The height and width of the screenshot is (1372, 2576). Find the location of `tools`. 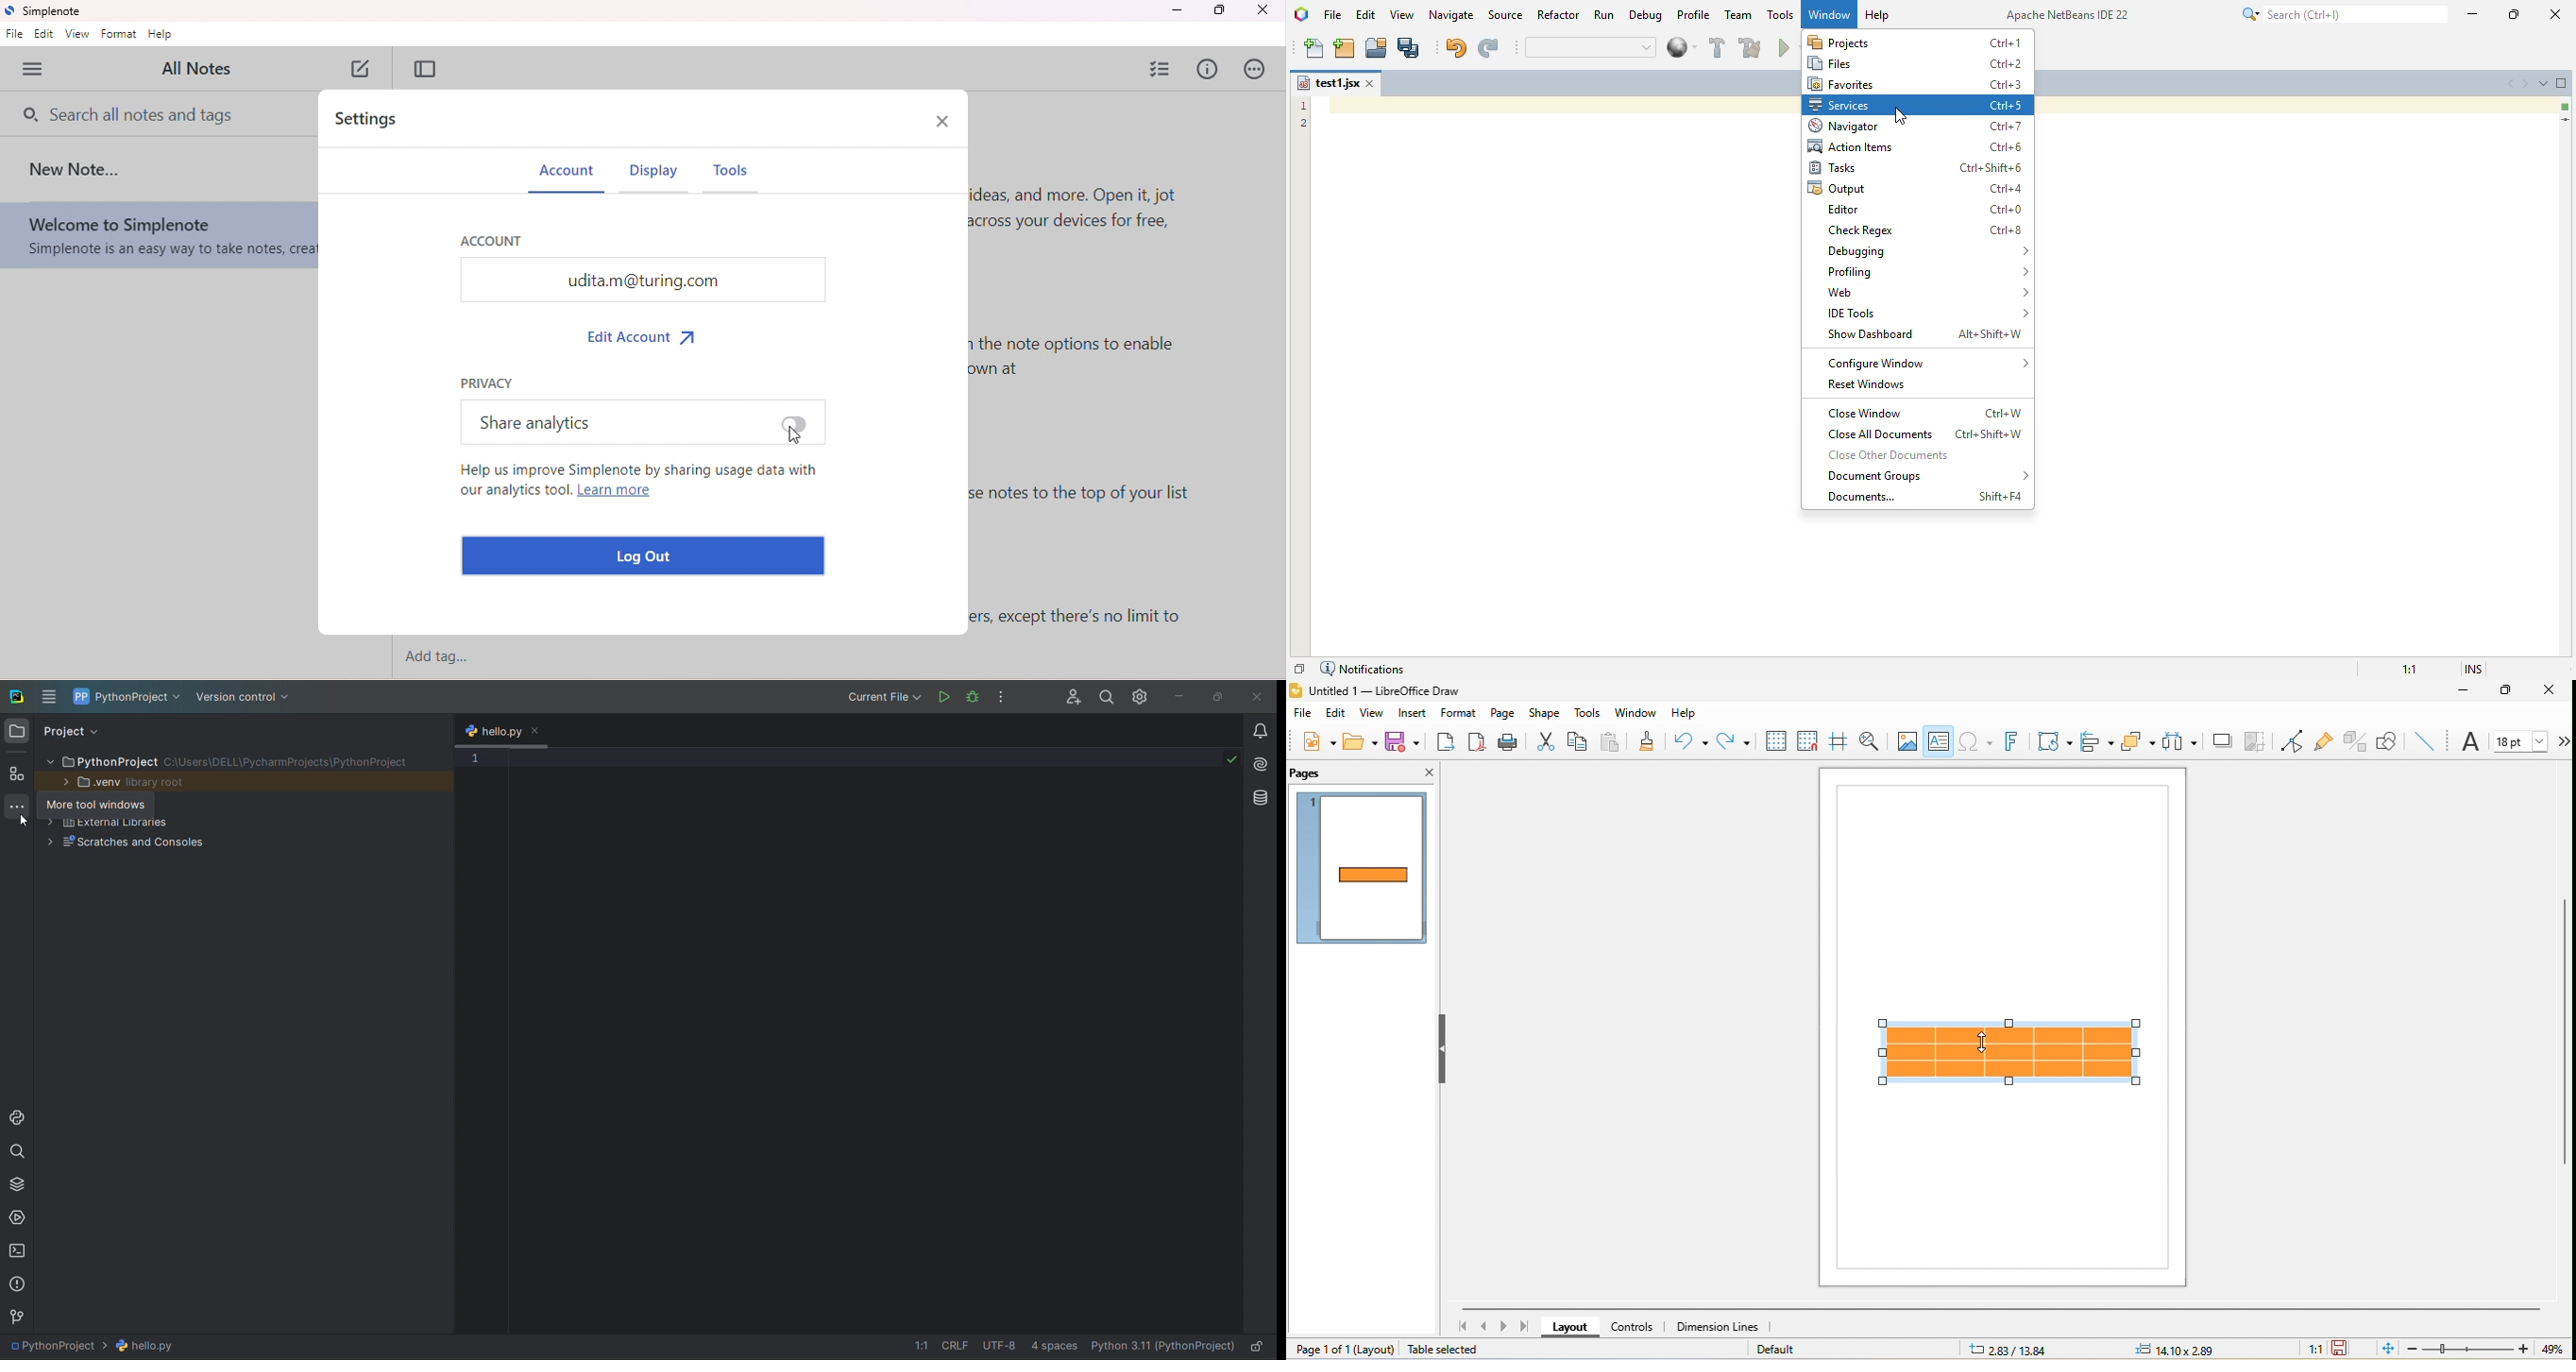

tools is located at coordinates (739, 177).